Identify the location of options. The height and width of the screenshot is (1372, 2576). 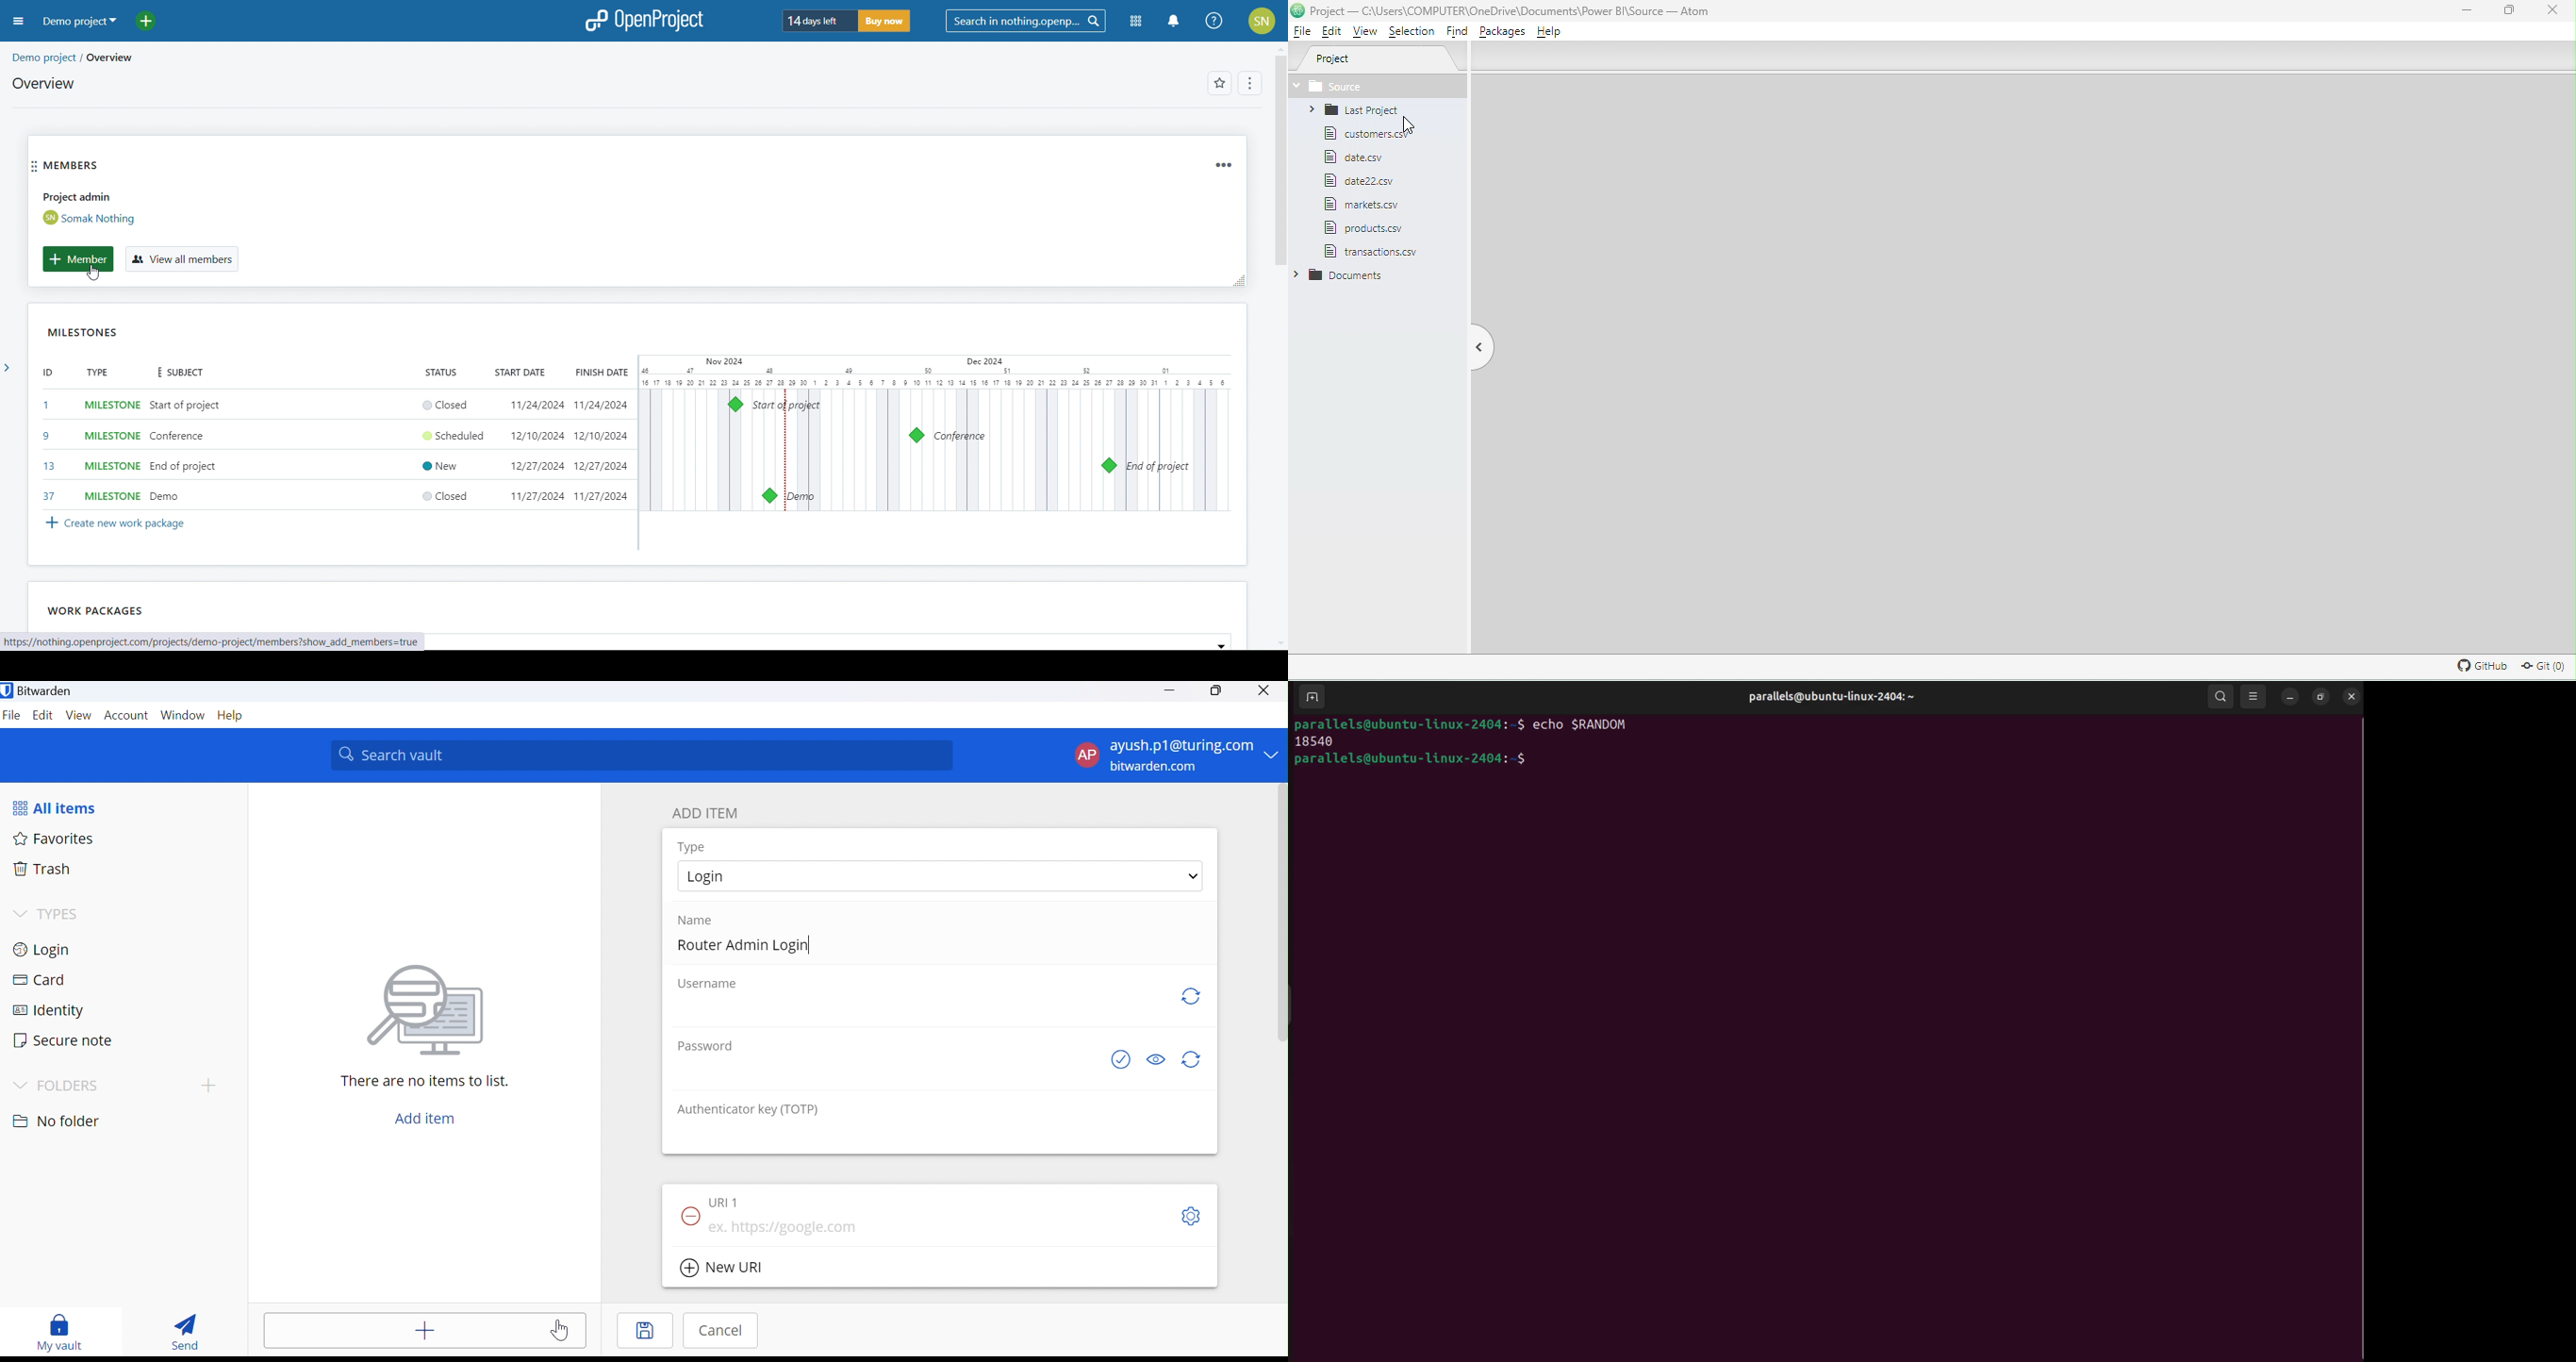
(1252, 83).